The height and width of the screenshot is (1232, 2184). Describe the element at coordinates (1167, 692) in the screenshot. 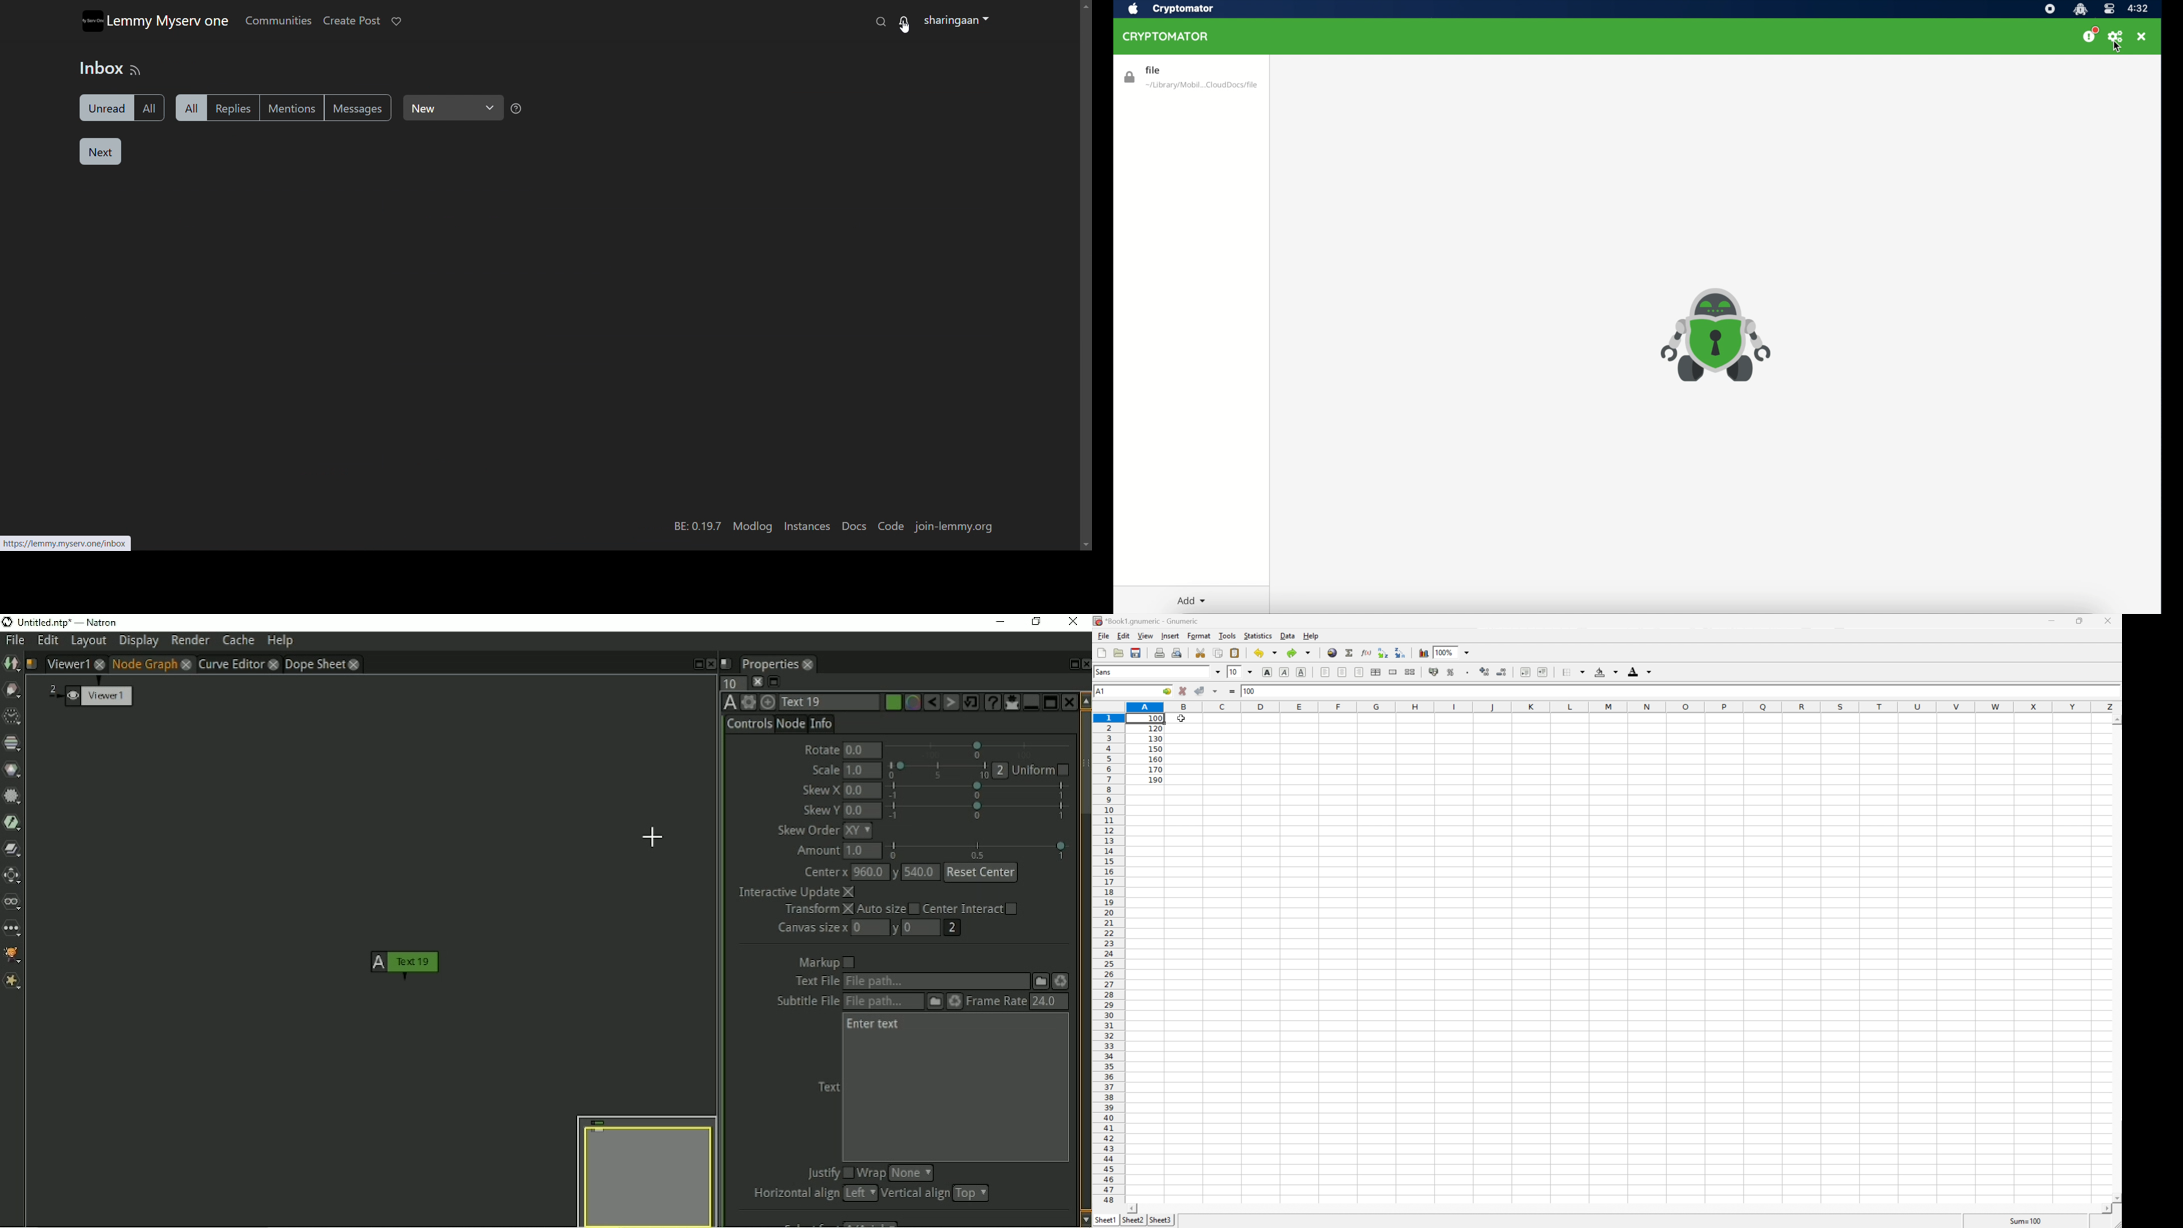

I see `Go to` at that location.